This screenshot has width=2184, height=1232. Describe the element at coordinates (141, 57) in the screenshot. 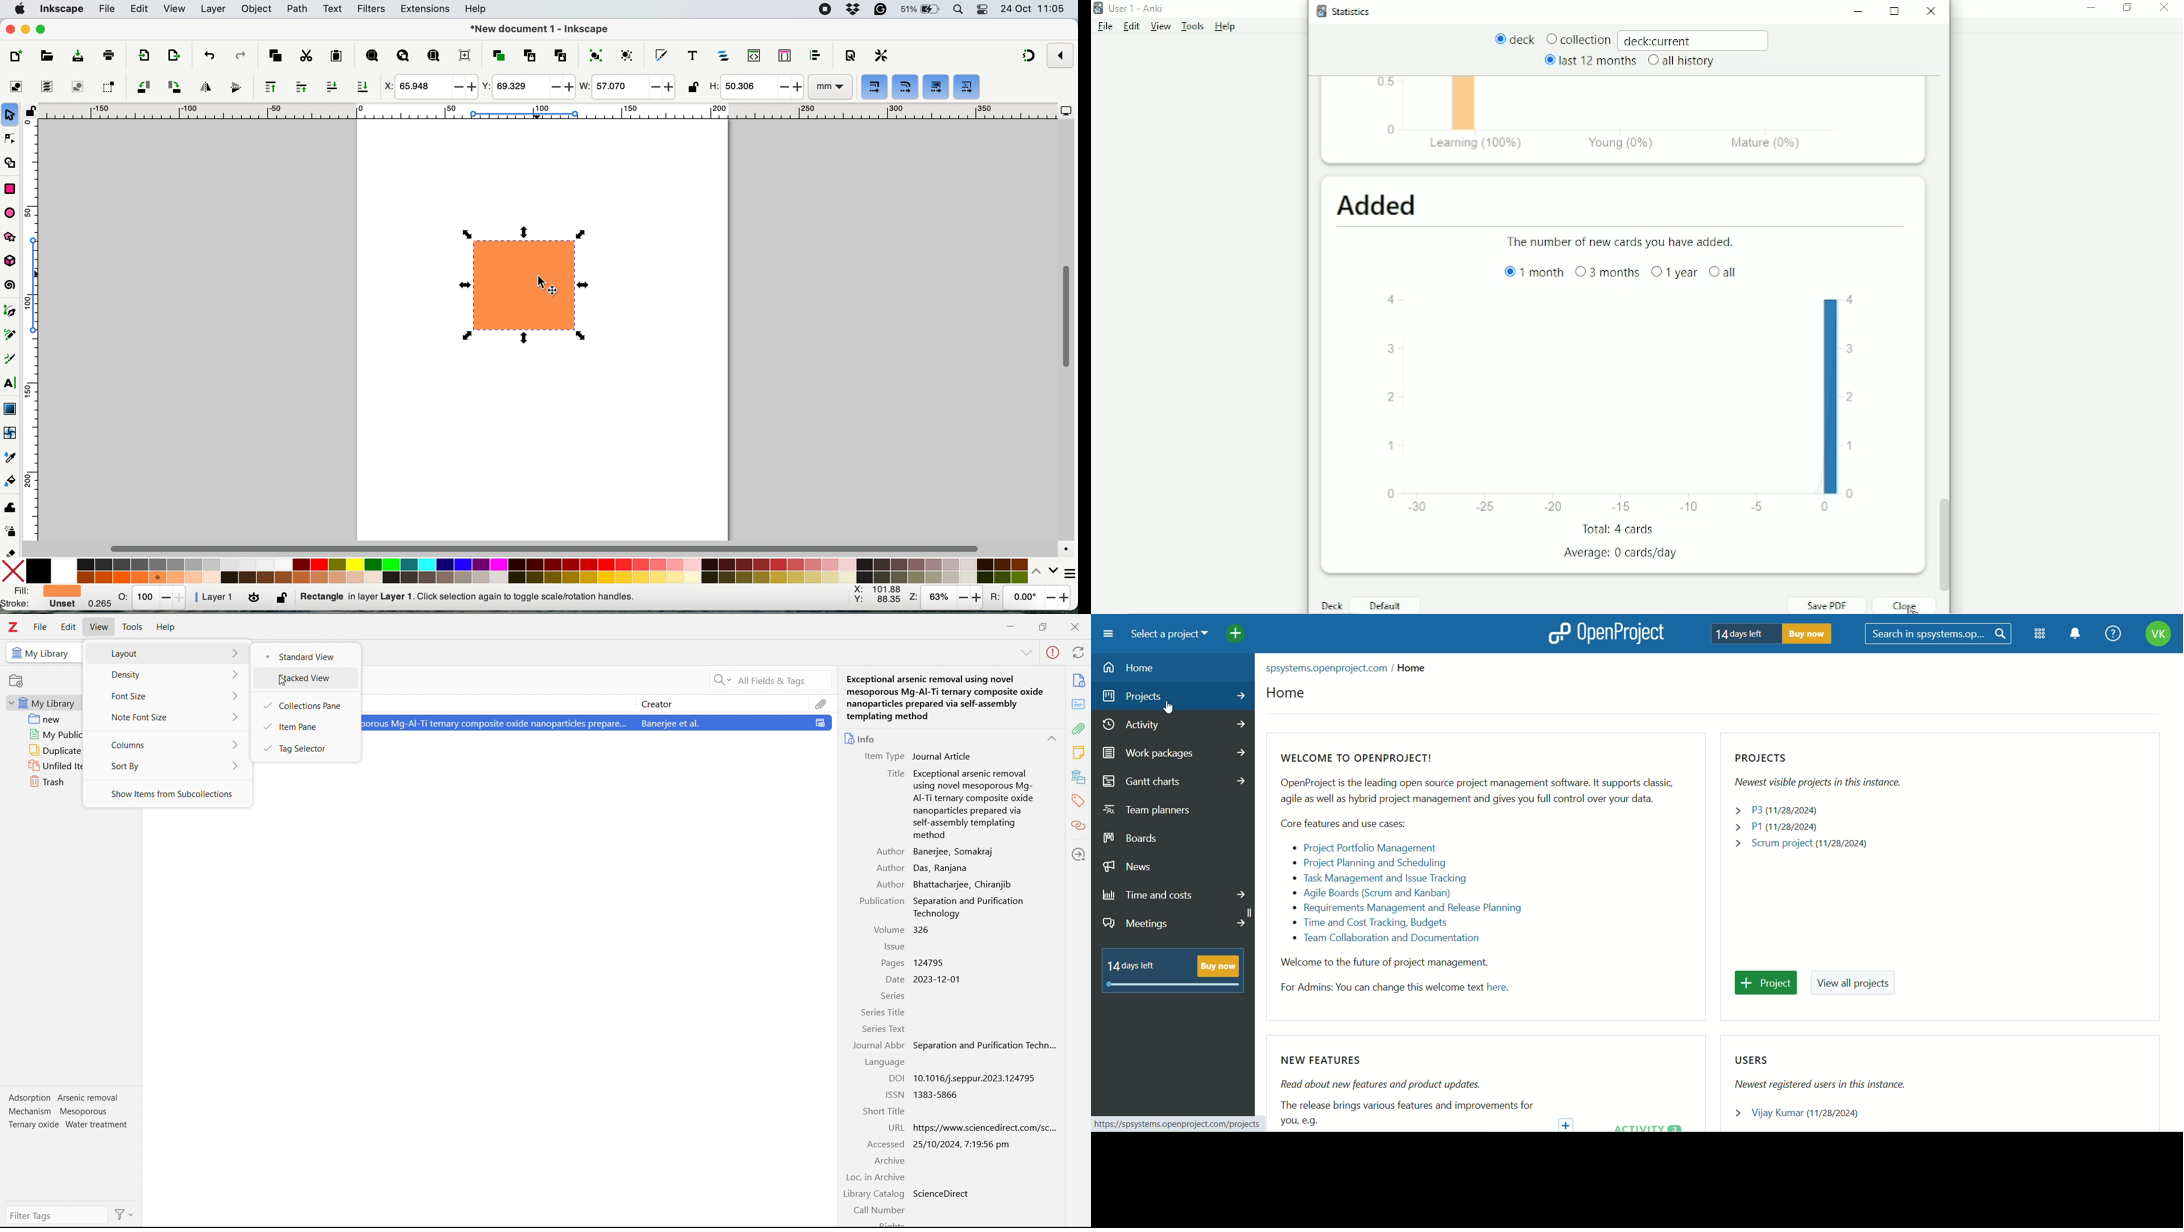

I see `import` at that location.